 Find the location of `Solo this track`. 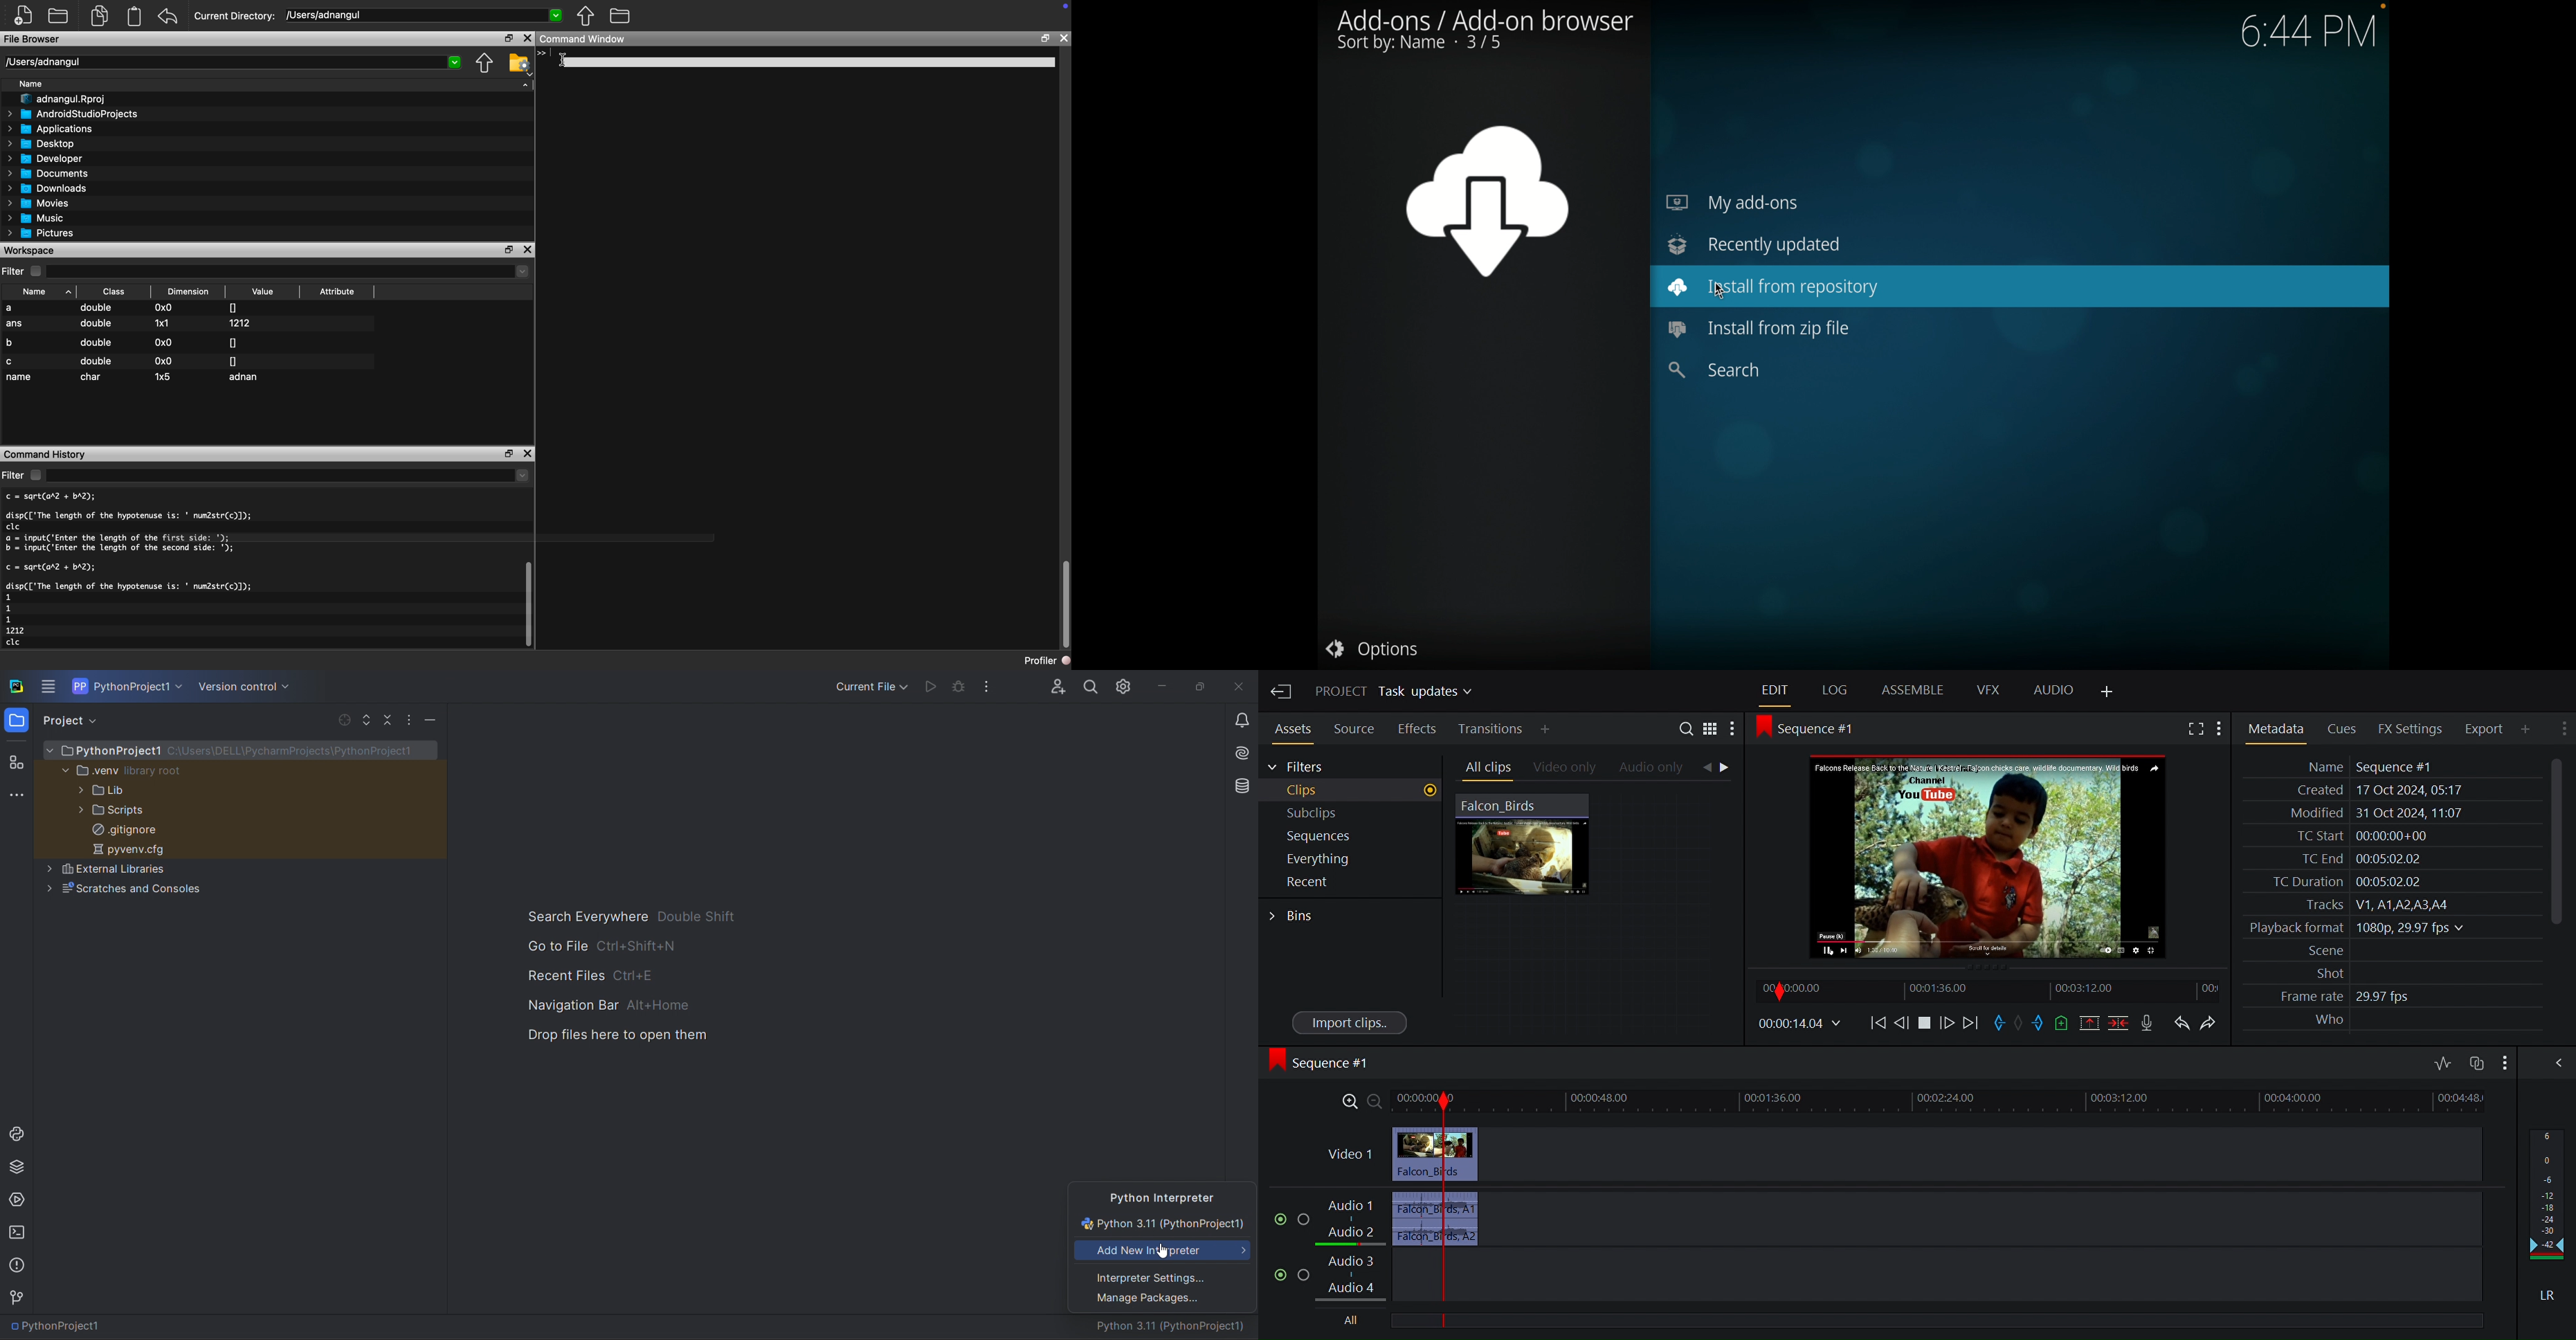

Solo this track is located at coordinates (1304, 1215).